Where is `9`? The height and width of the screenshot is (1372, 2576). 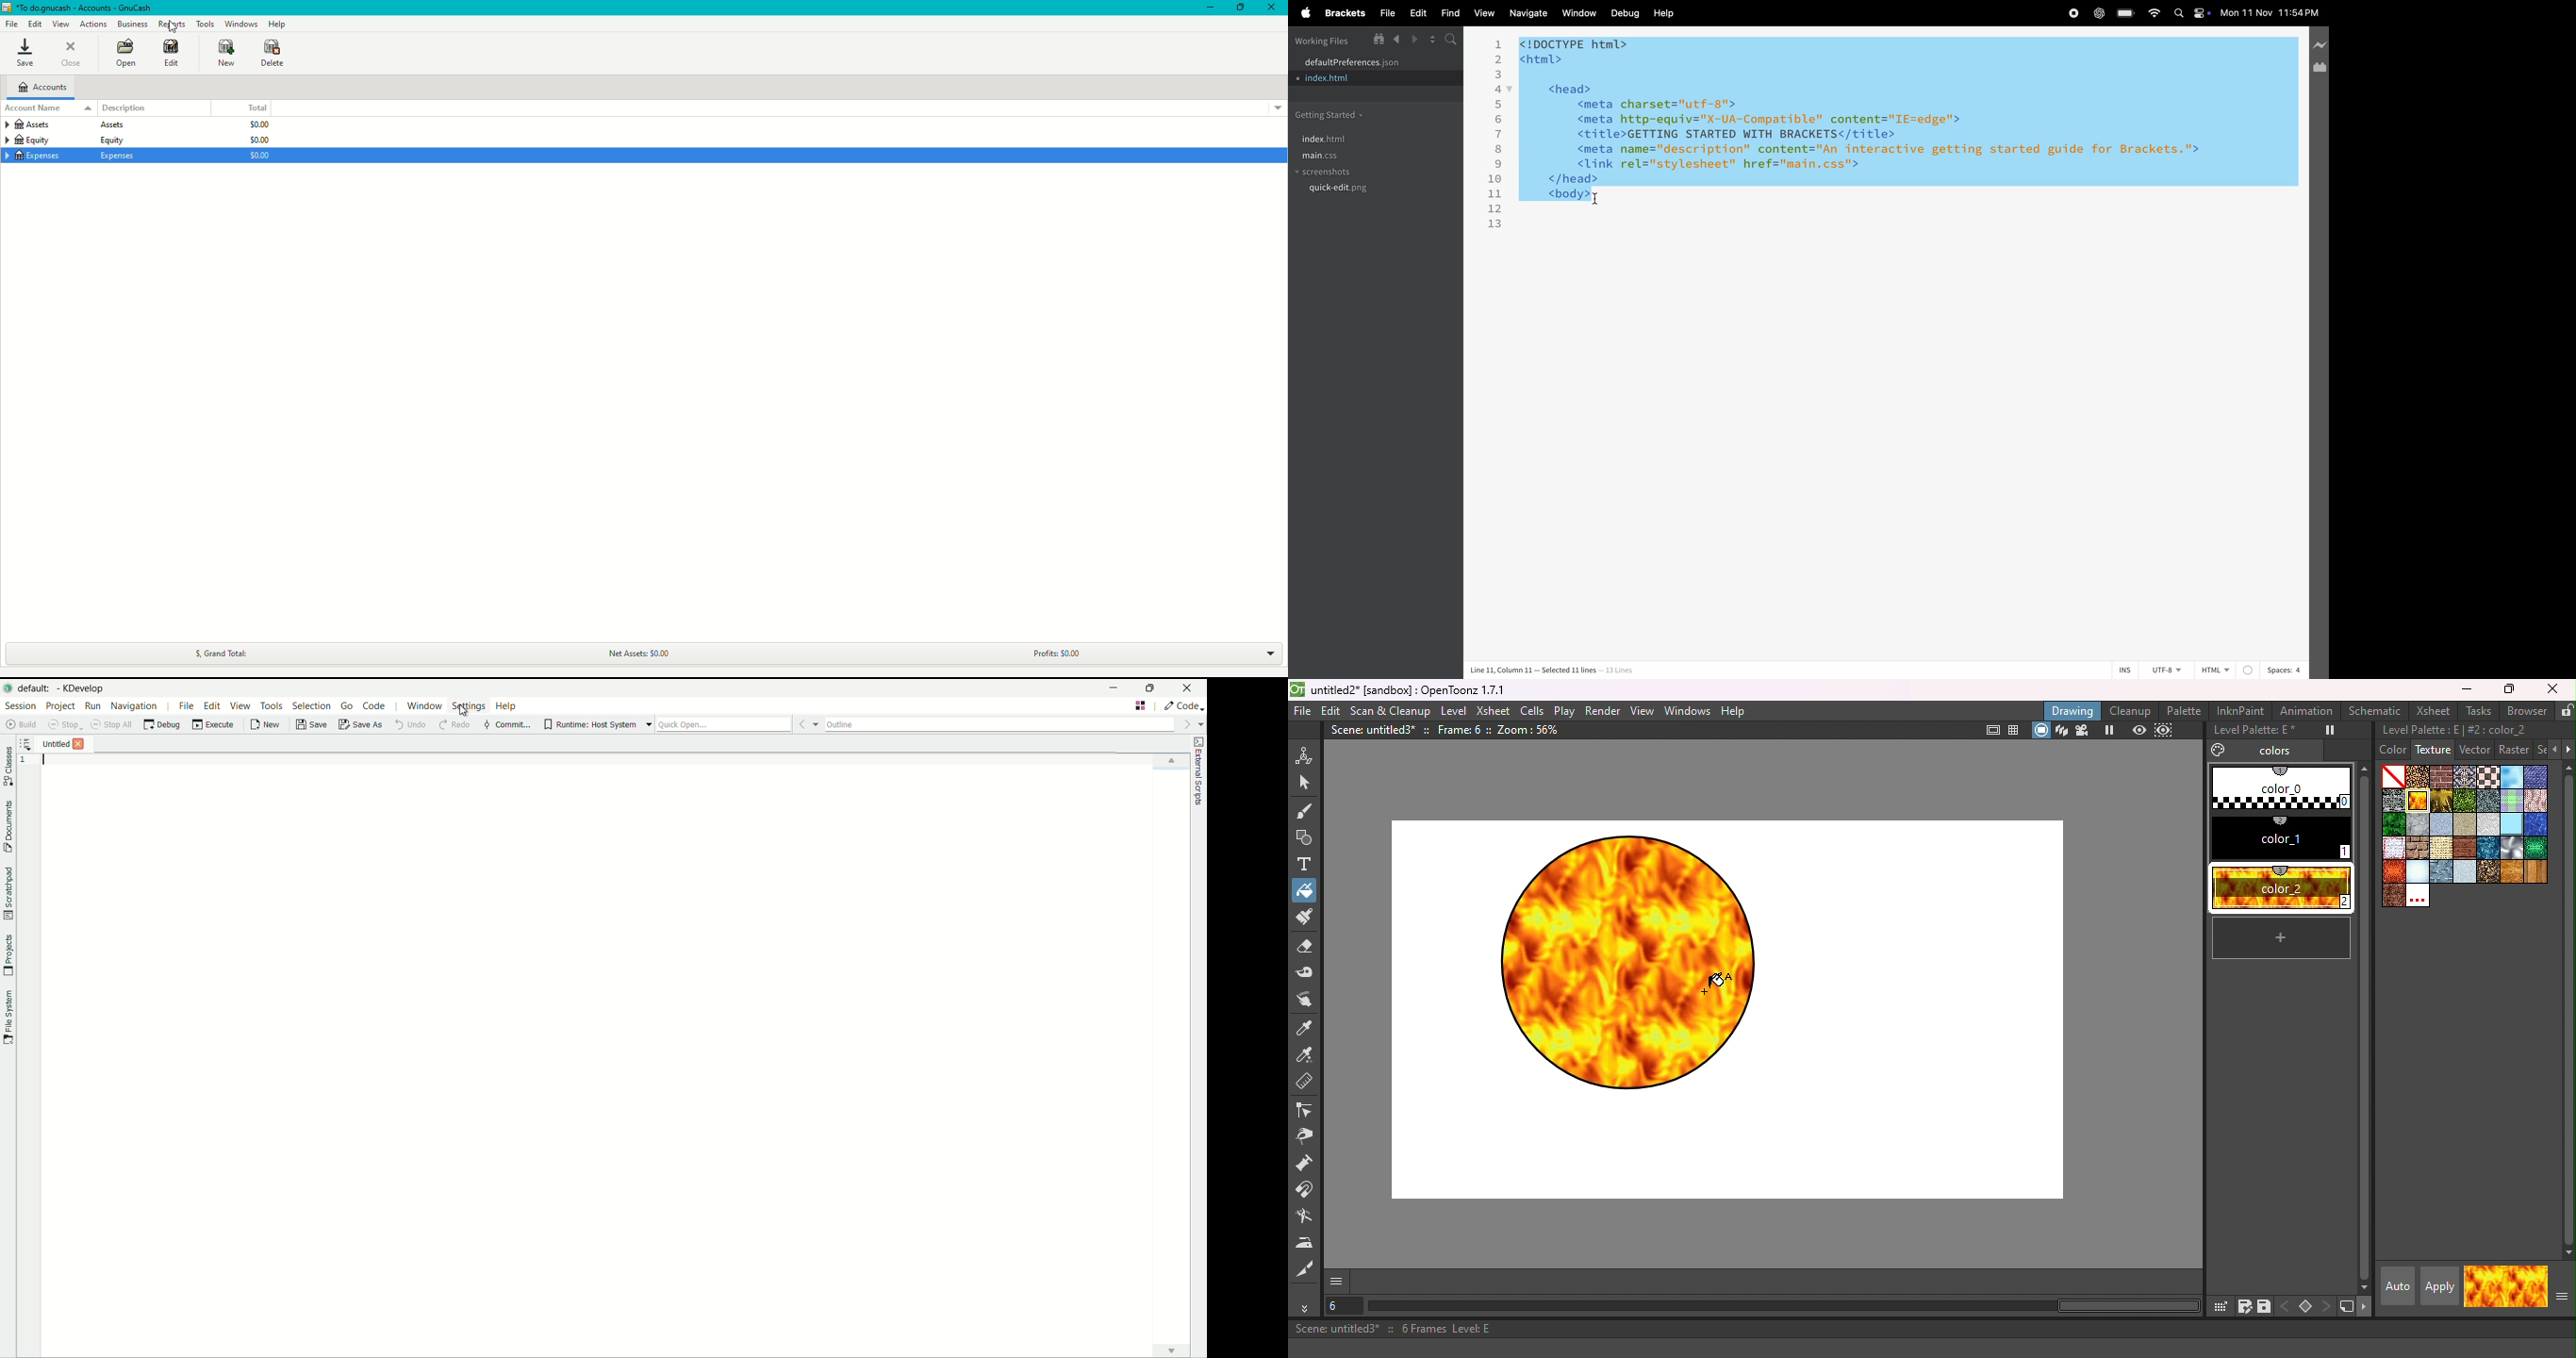
9 is located at coordinates (1499, 165).